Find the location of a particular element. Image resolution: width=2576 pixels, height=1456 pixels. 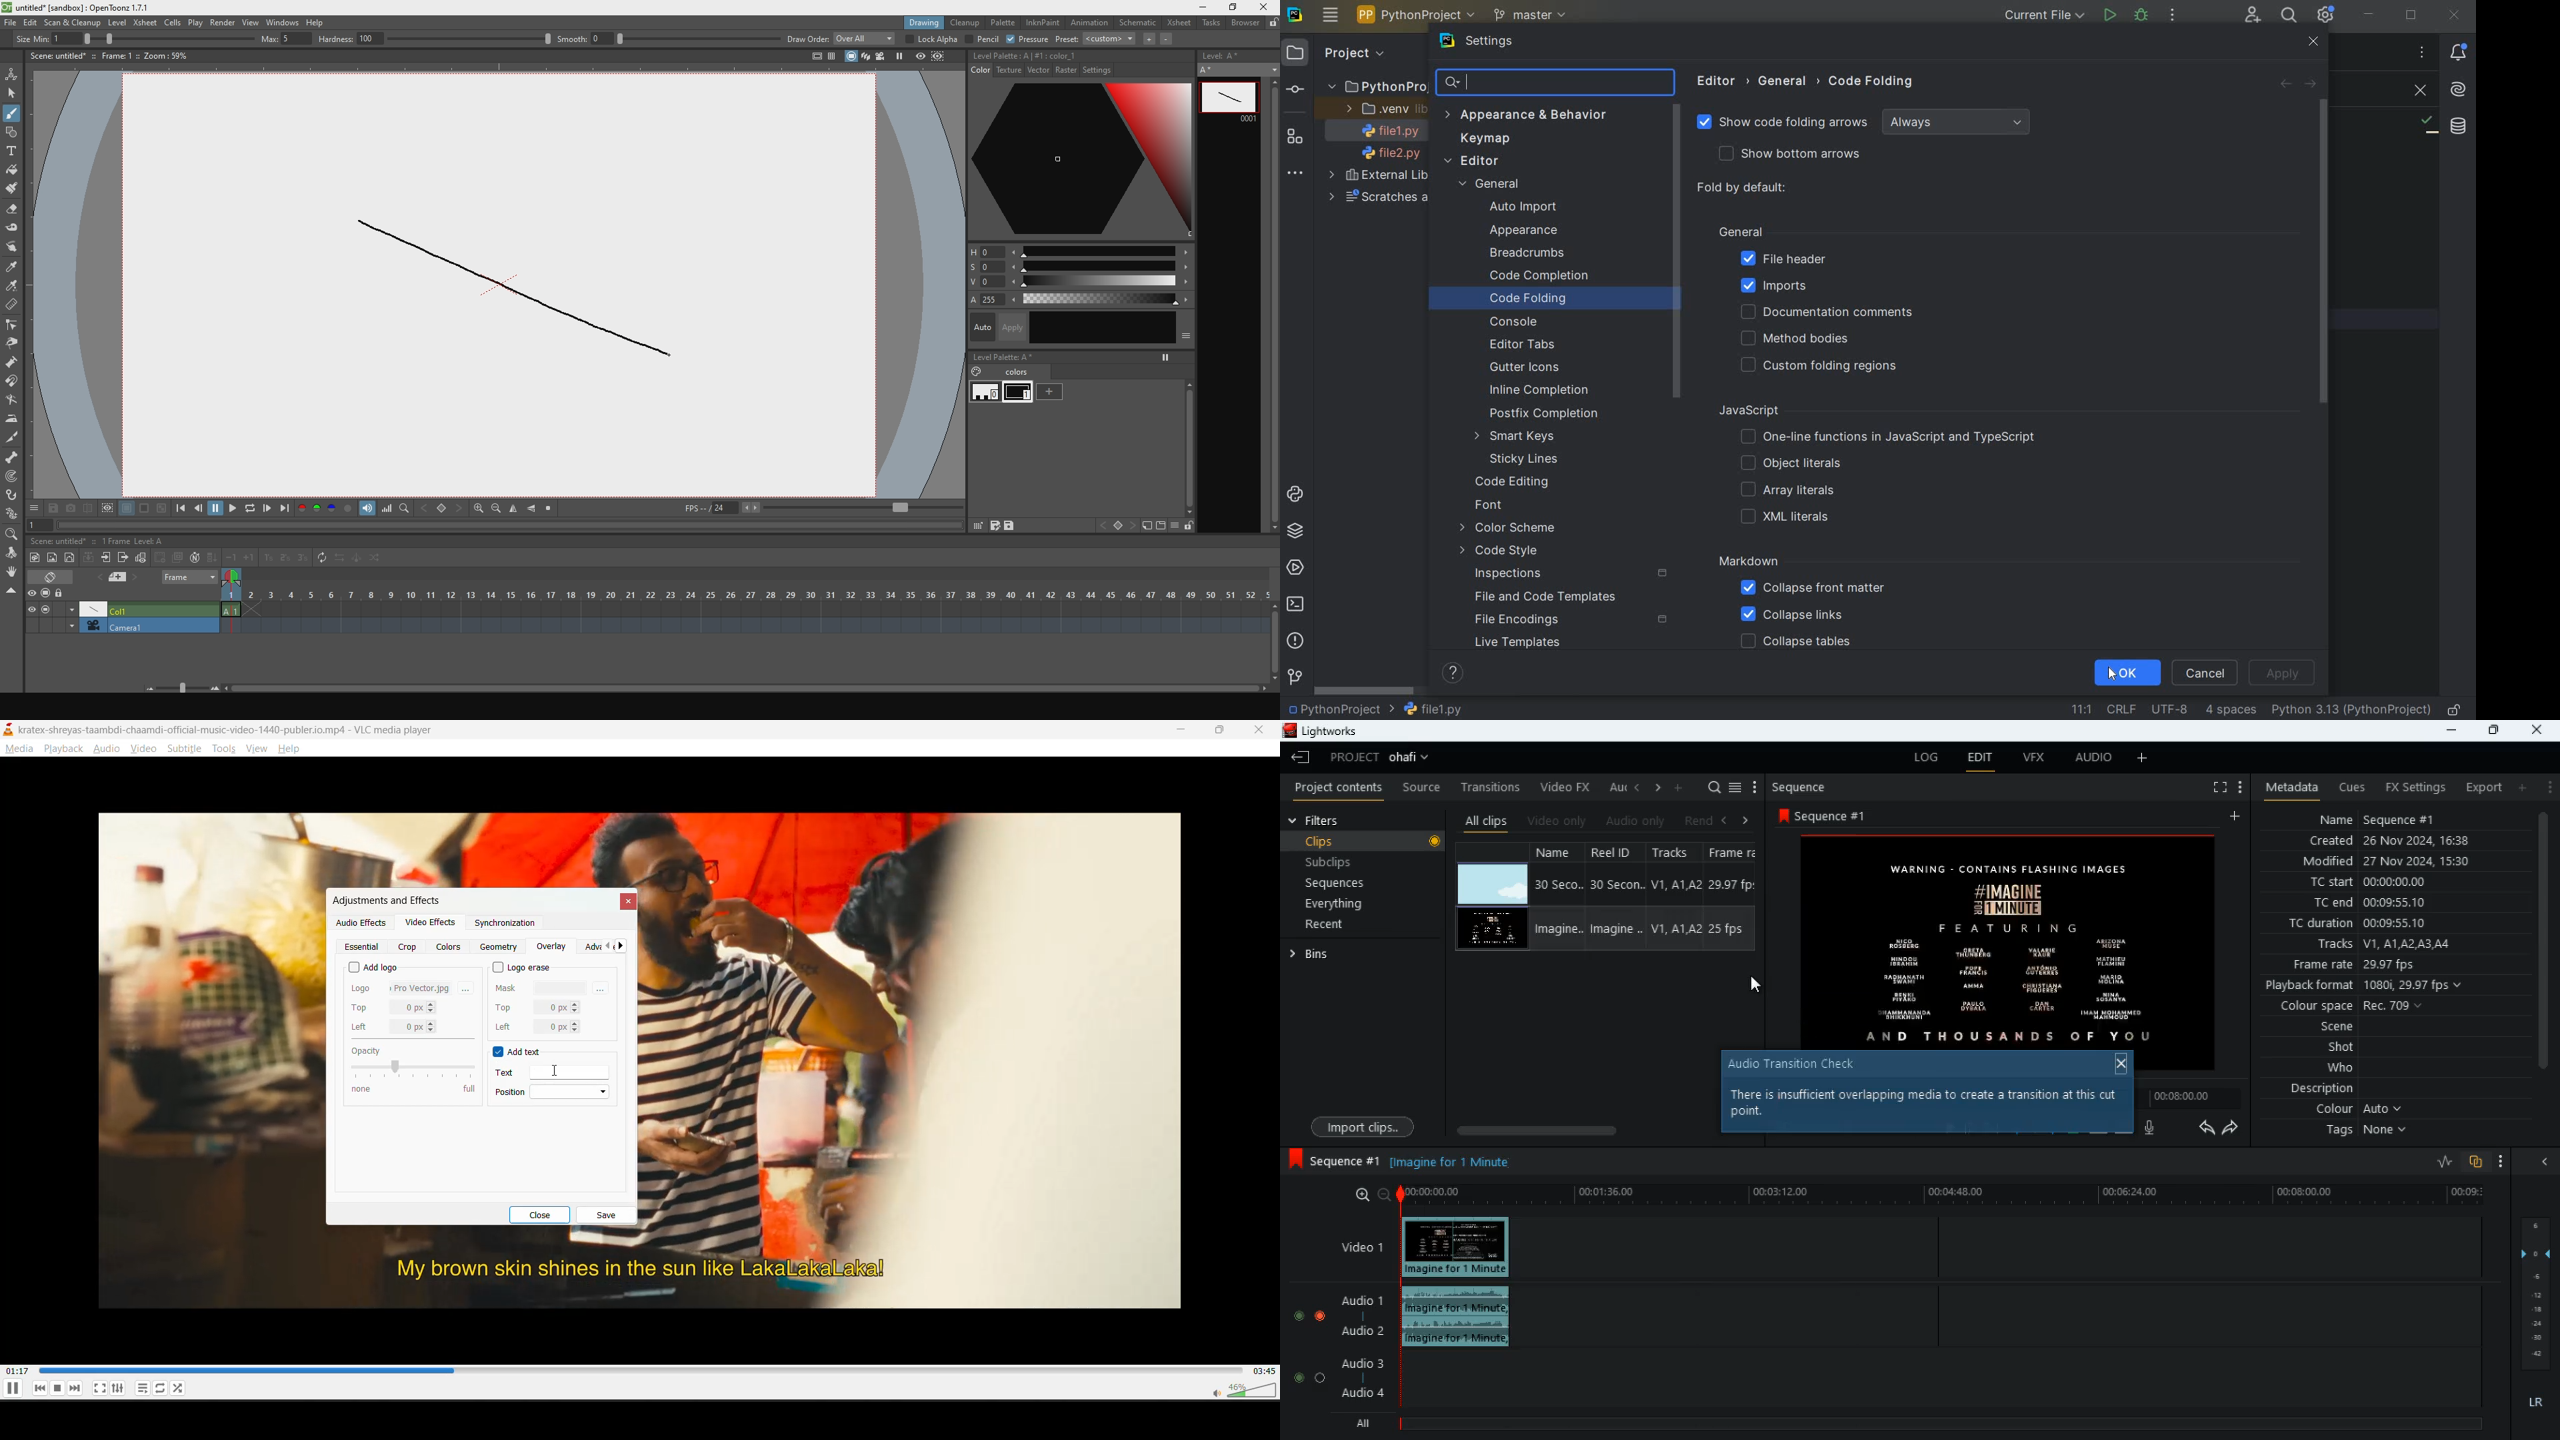

fps is located at coordinates (824, 508).